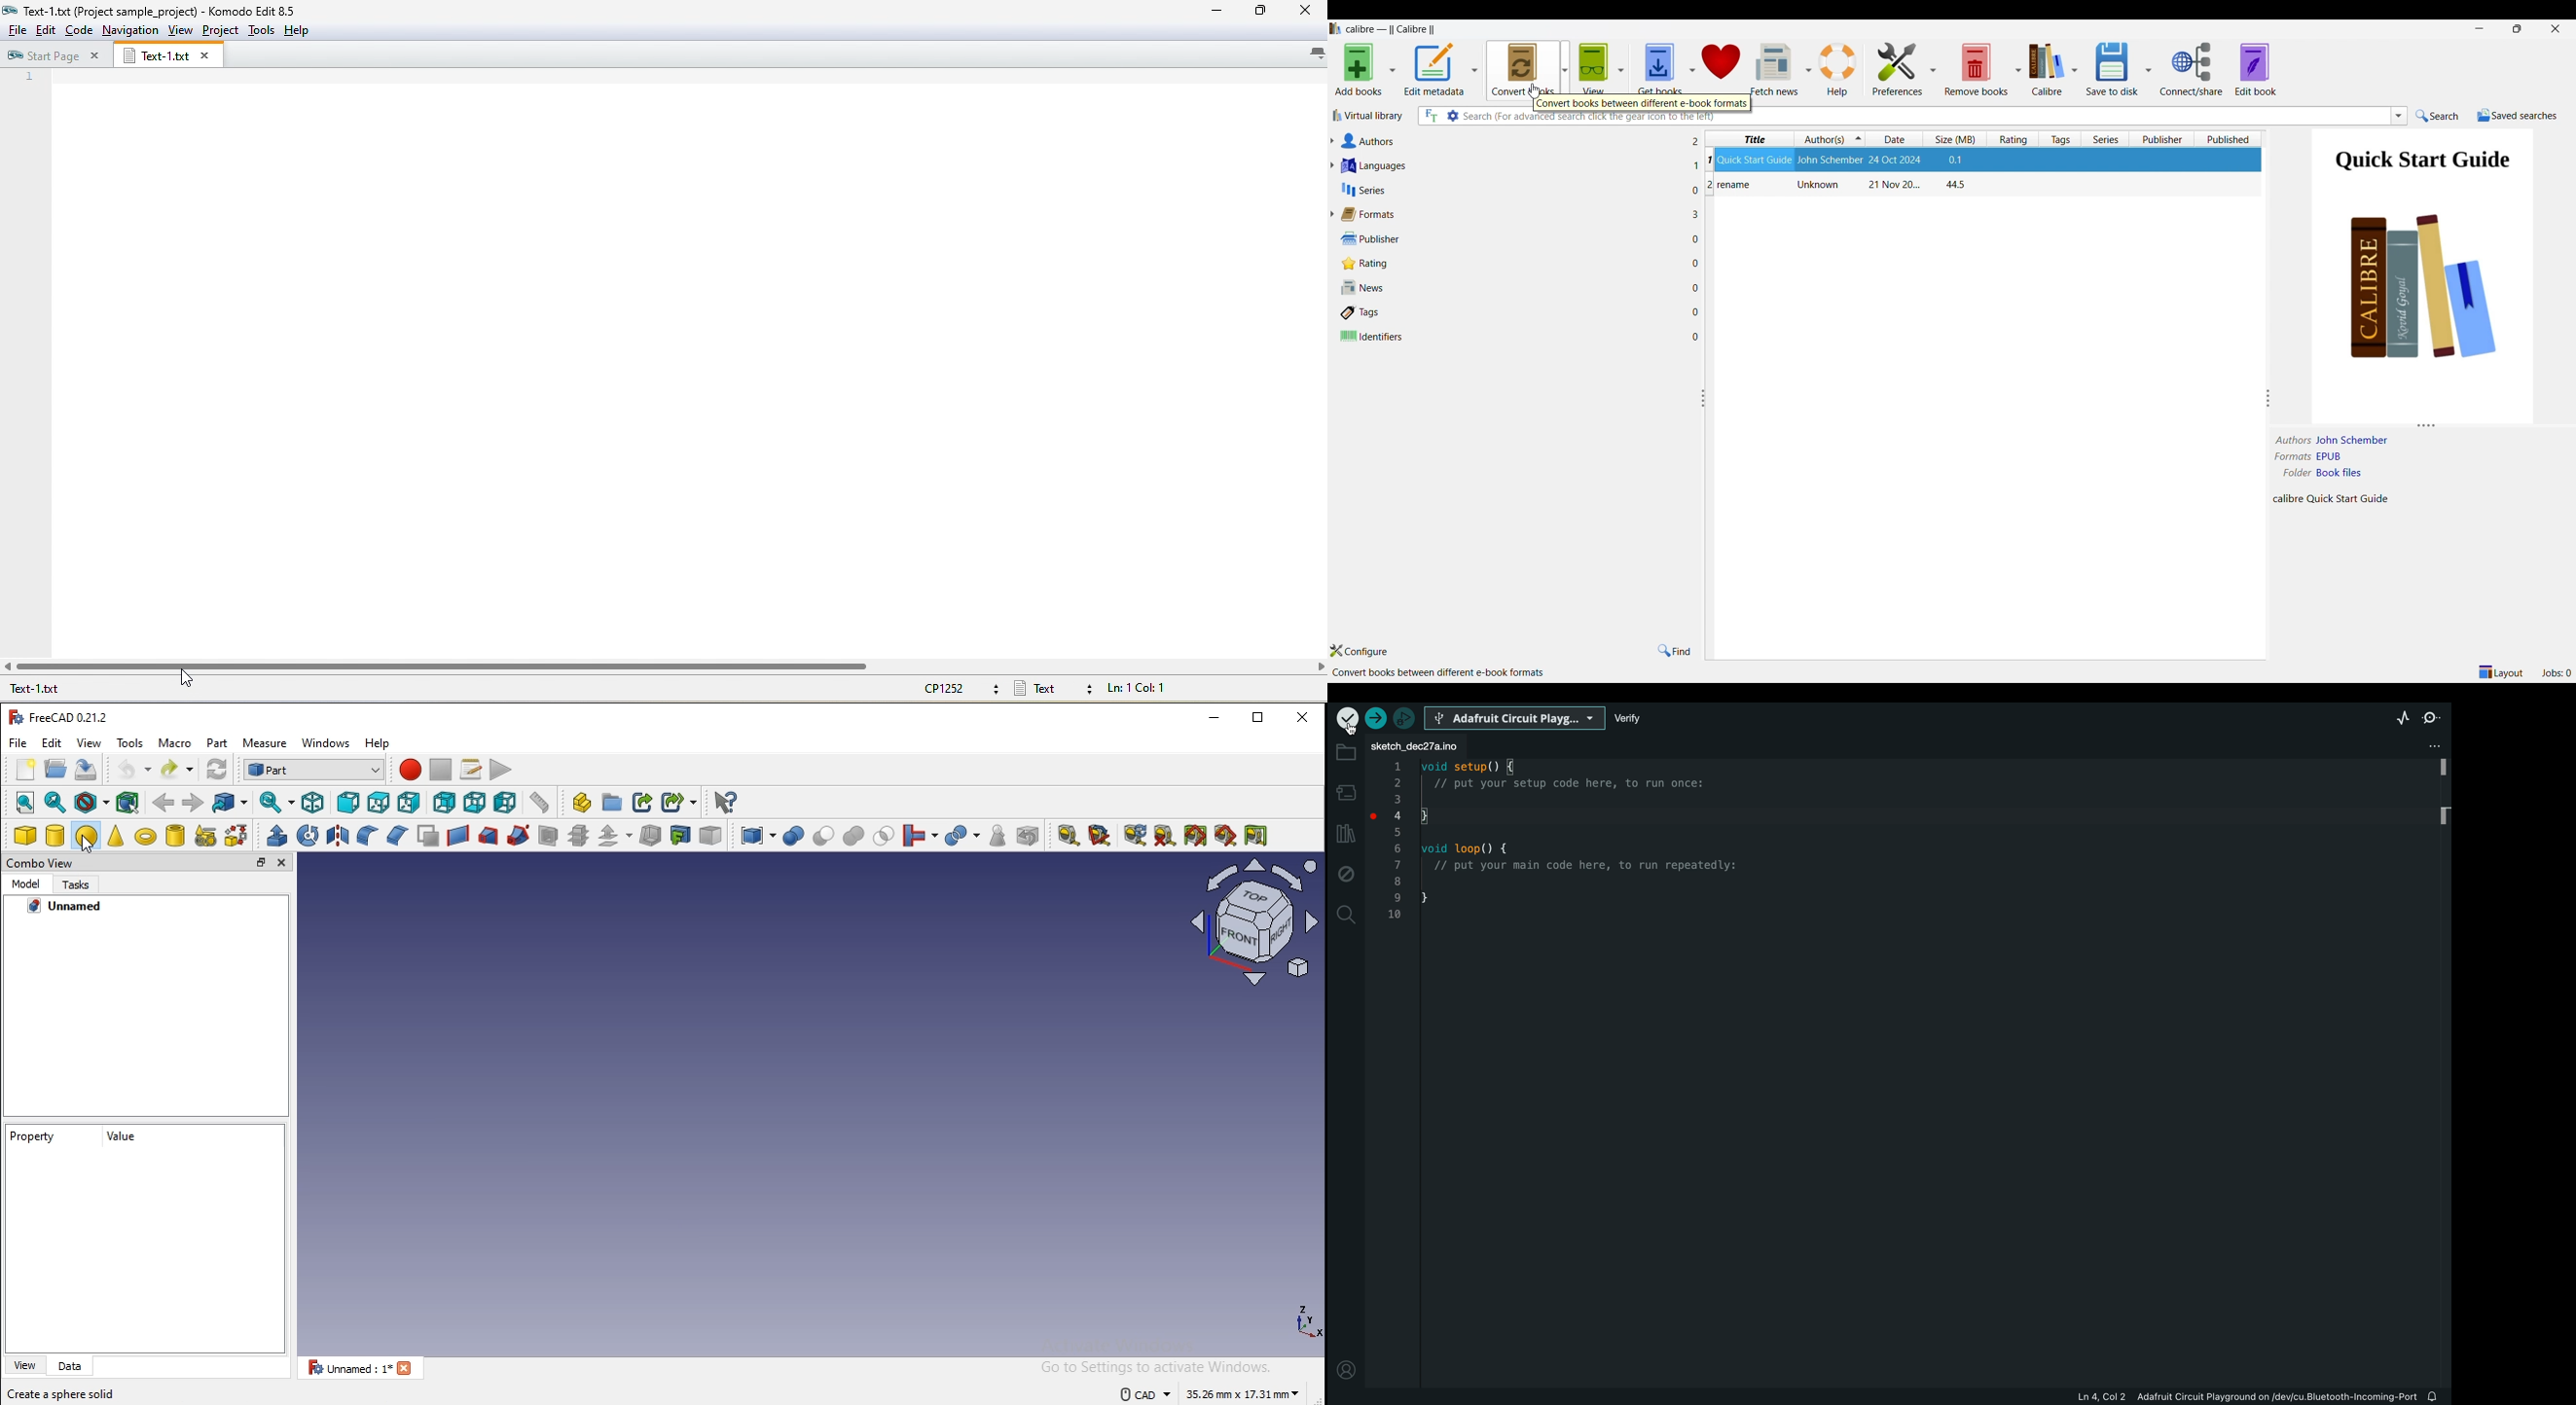  I want to click on Get books, so click(1657, 69).